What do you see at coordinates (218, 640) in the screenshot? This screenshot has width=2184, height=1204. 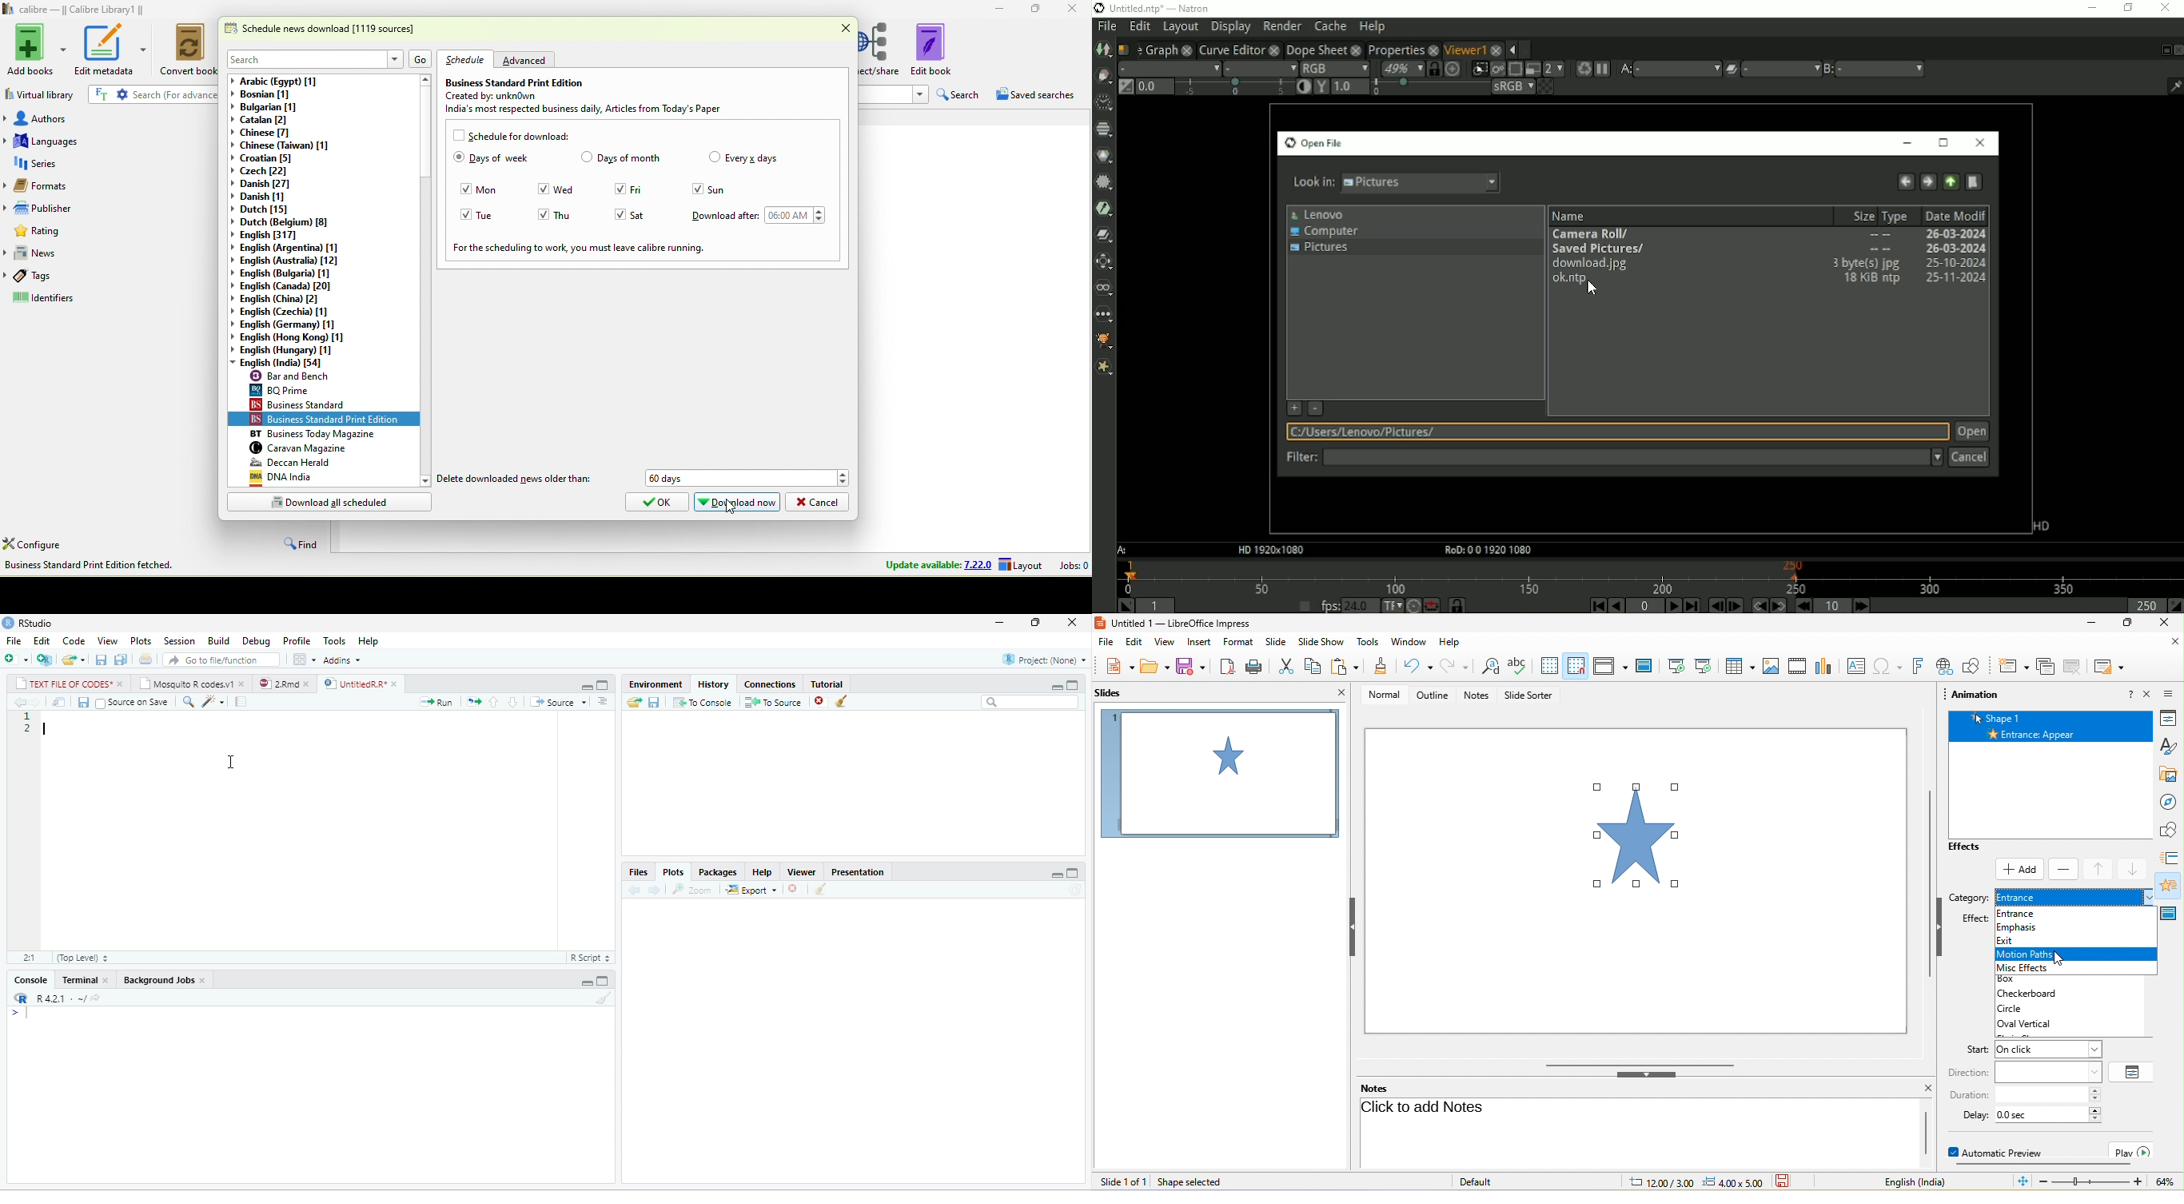 I see `Build` at bounding box center [218, 640].